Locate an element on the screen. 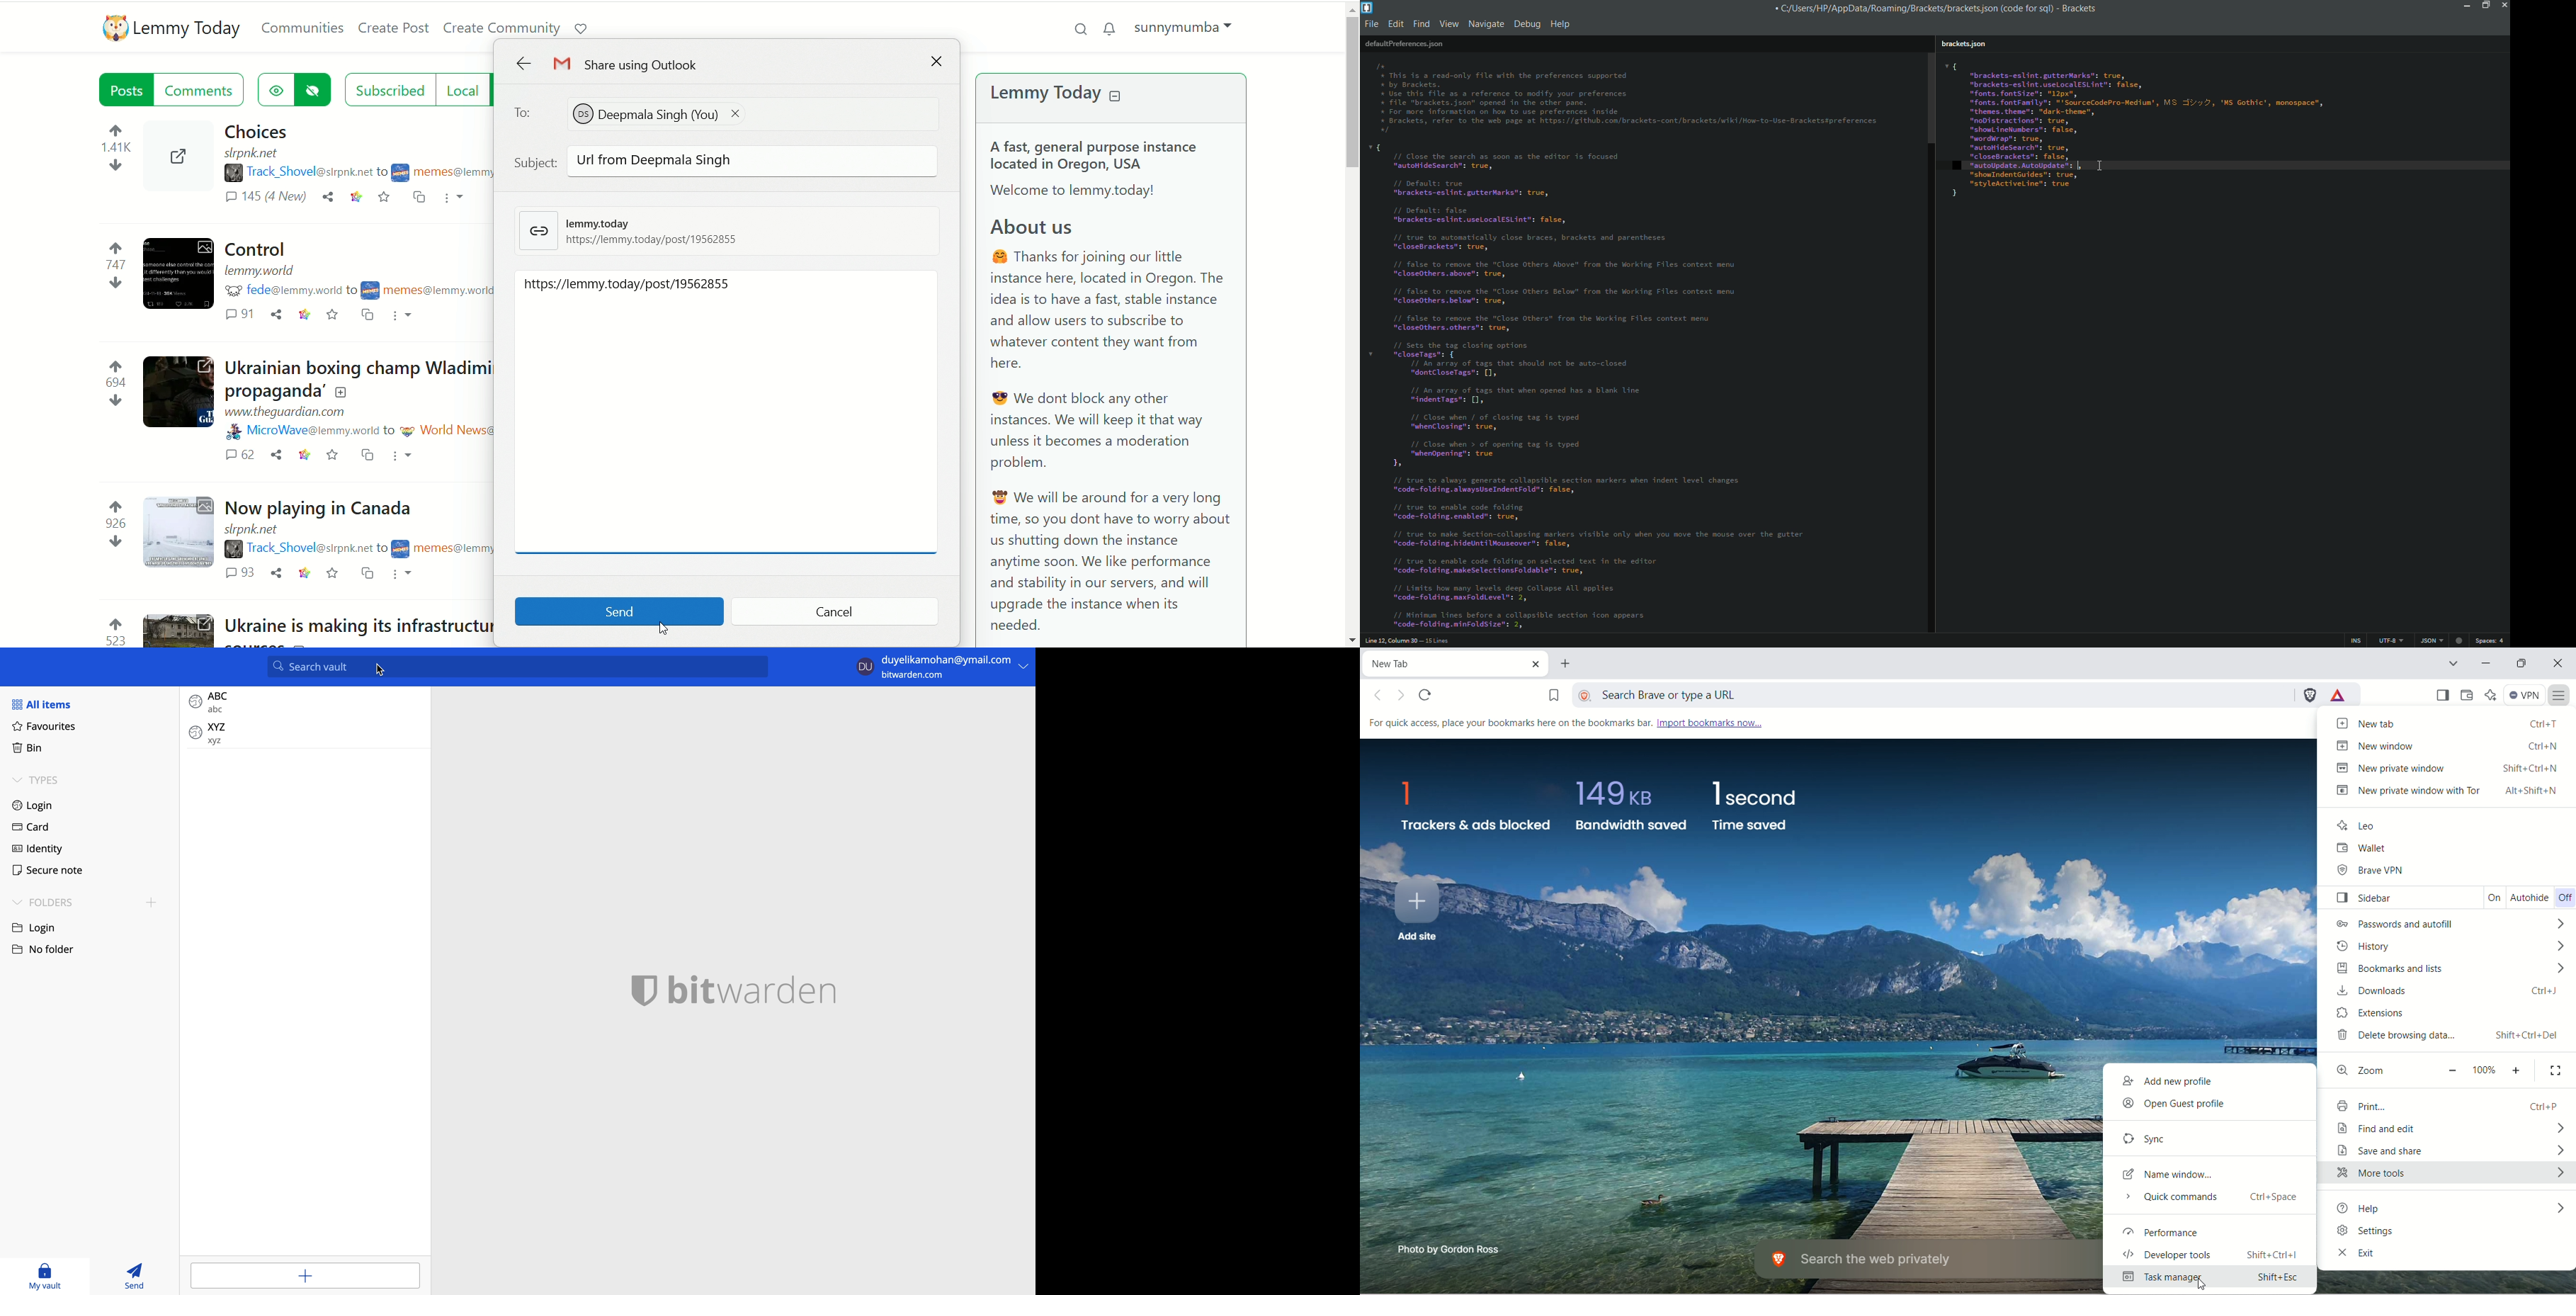 The image size is (2576, 1316). Expand the post with the image is located at coordinates (180, 273).